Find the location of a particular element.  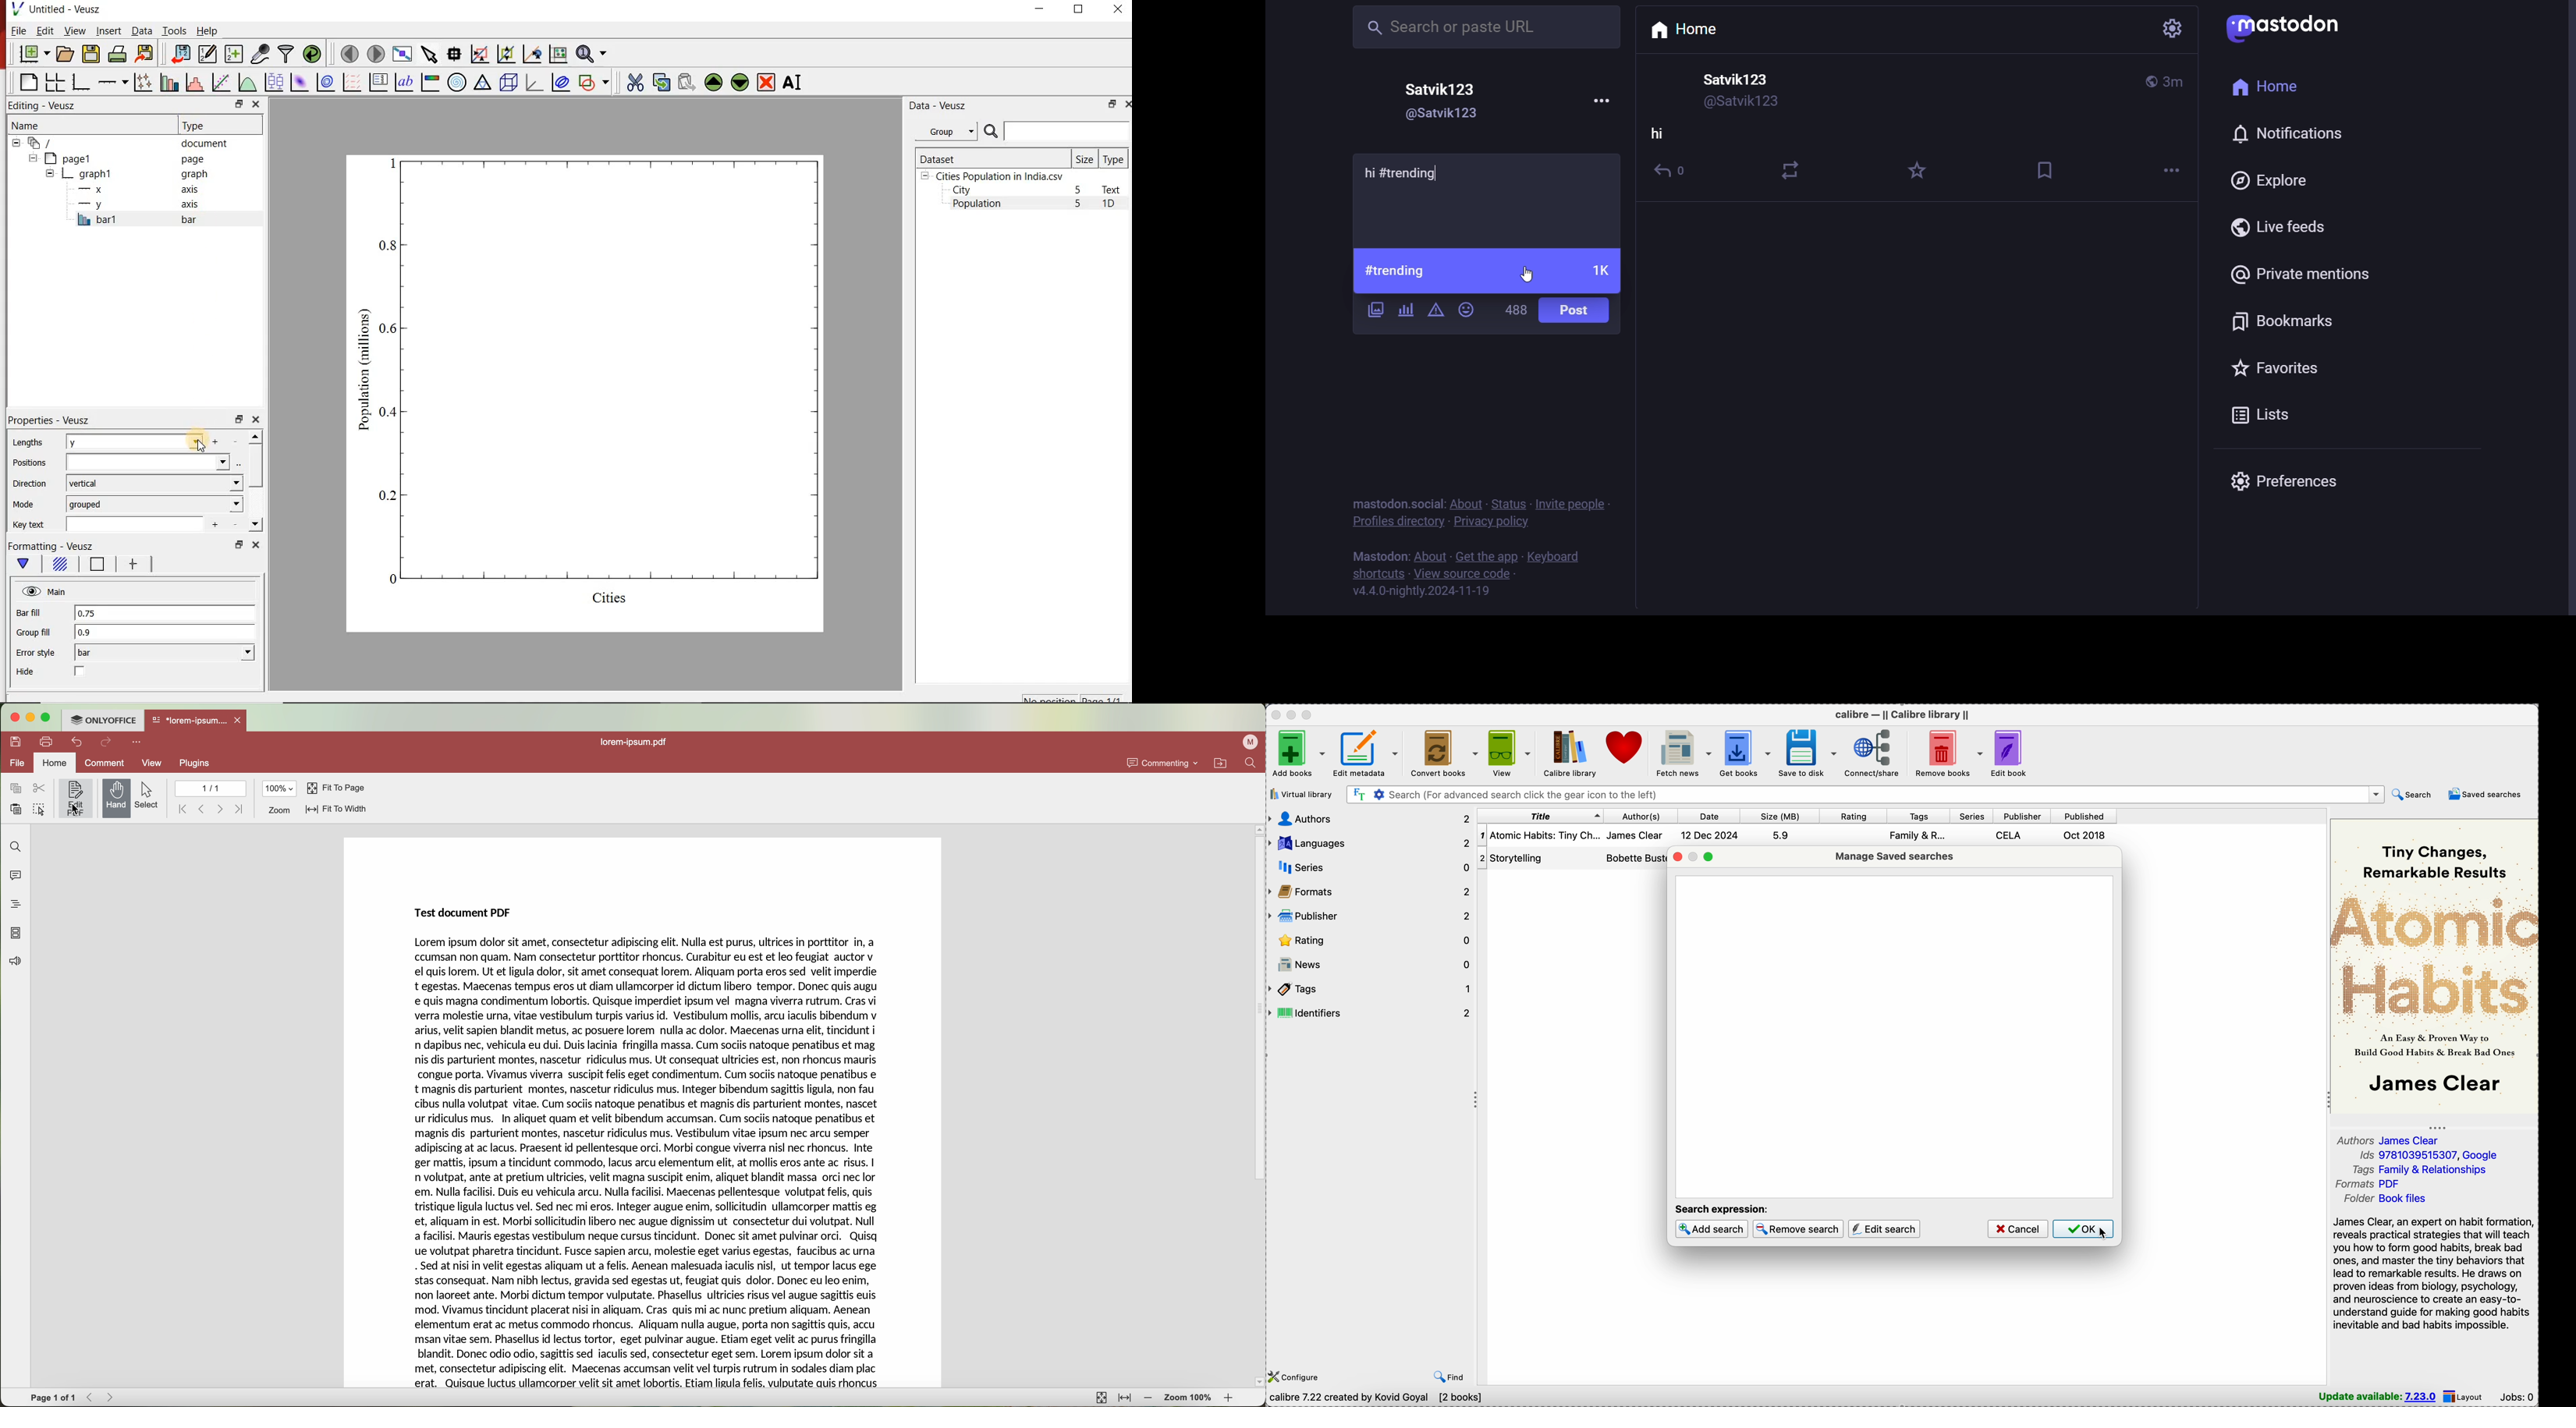

fetch news is located at coordinates (1681, 752).